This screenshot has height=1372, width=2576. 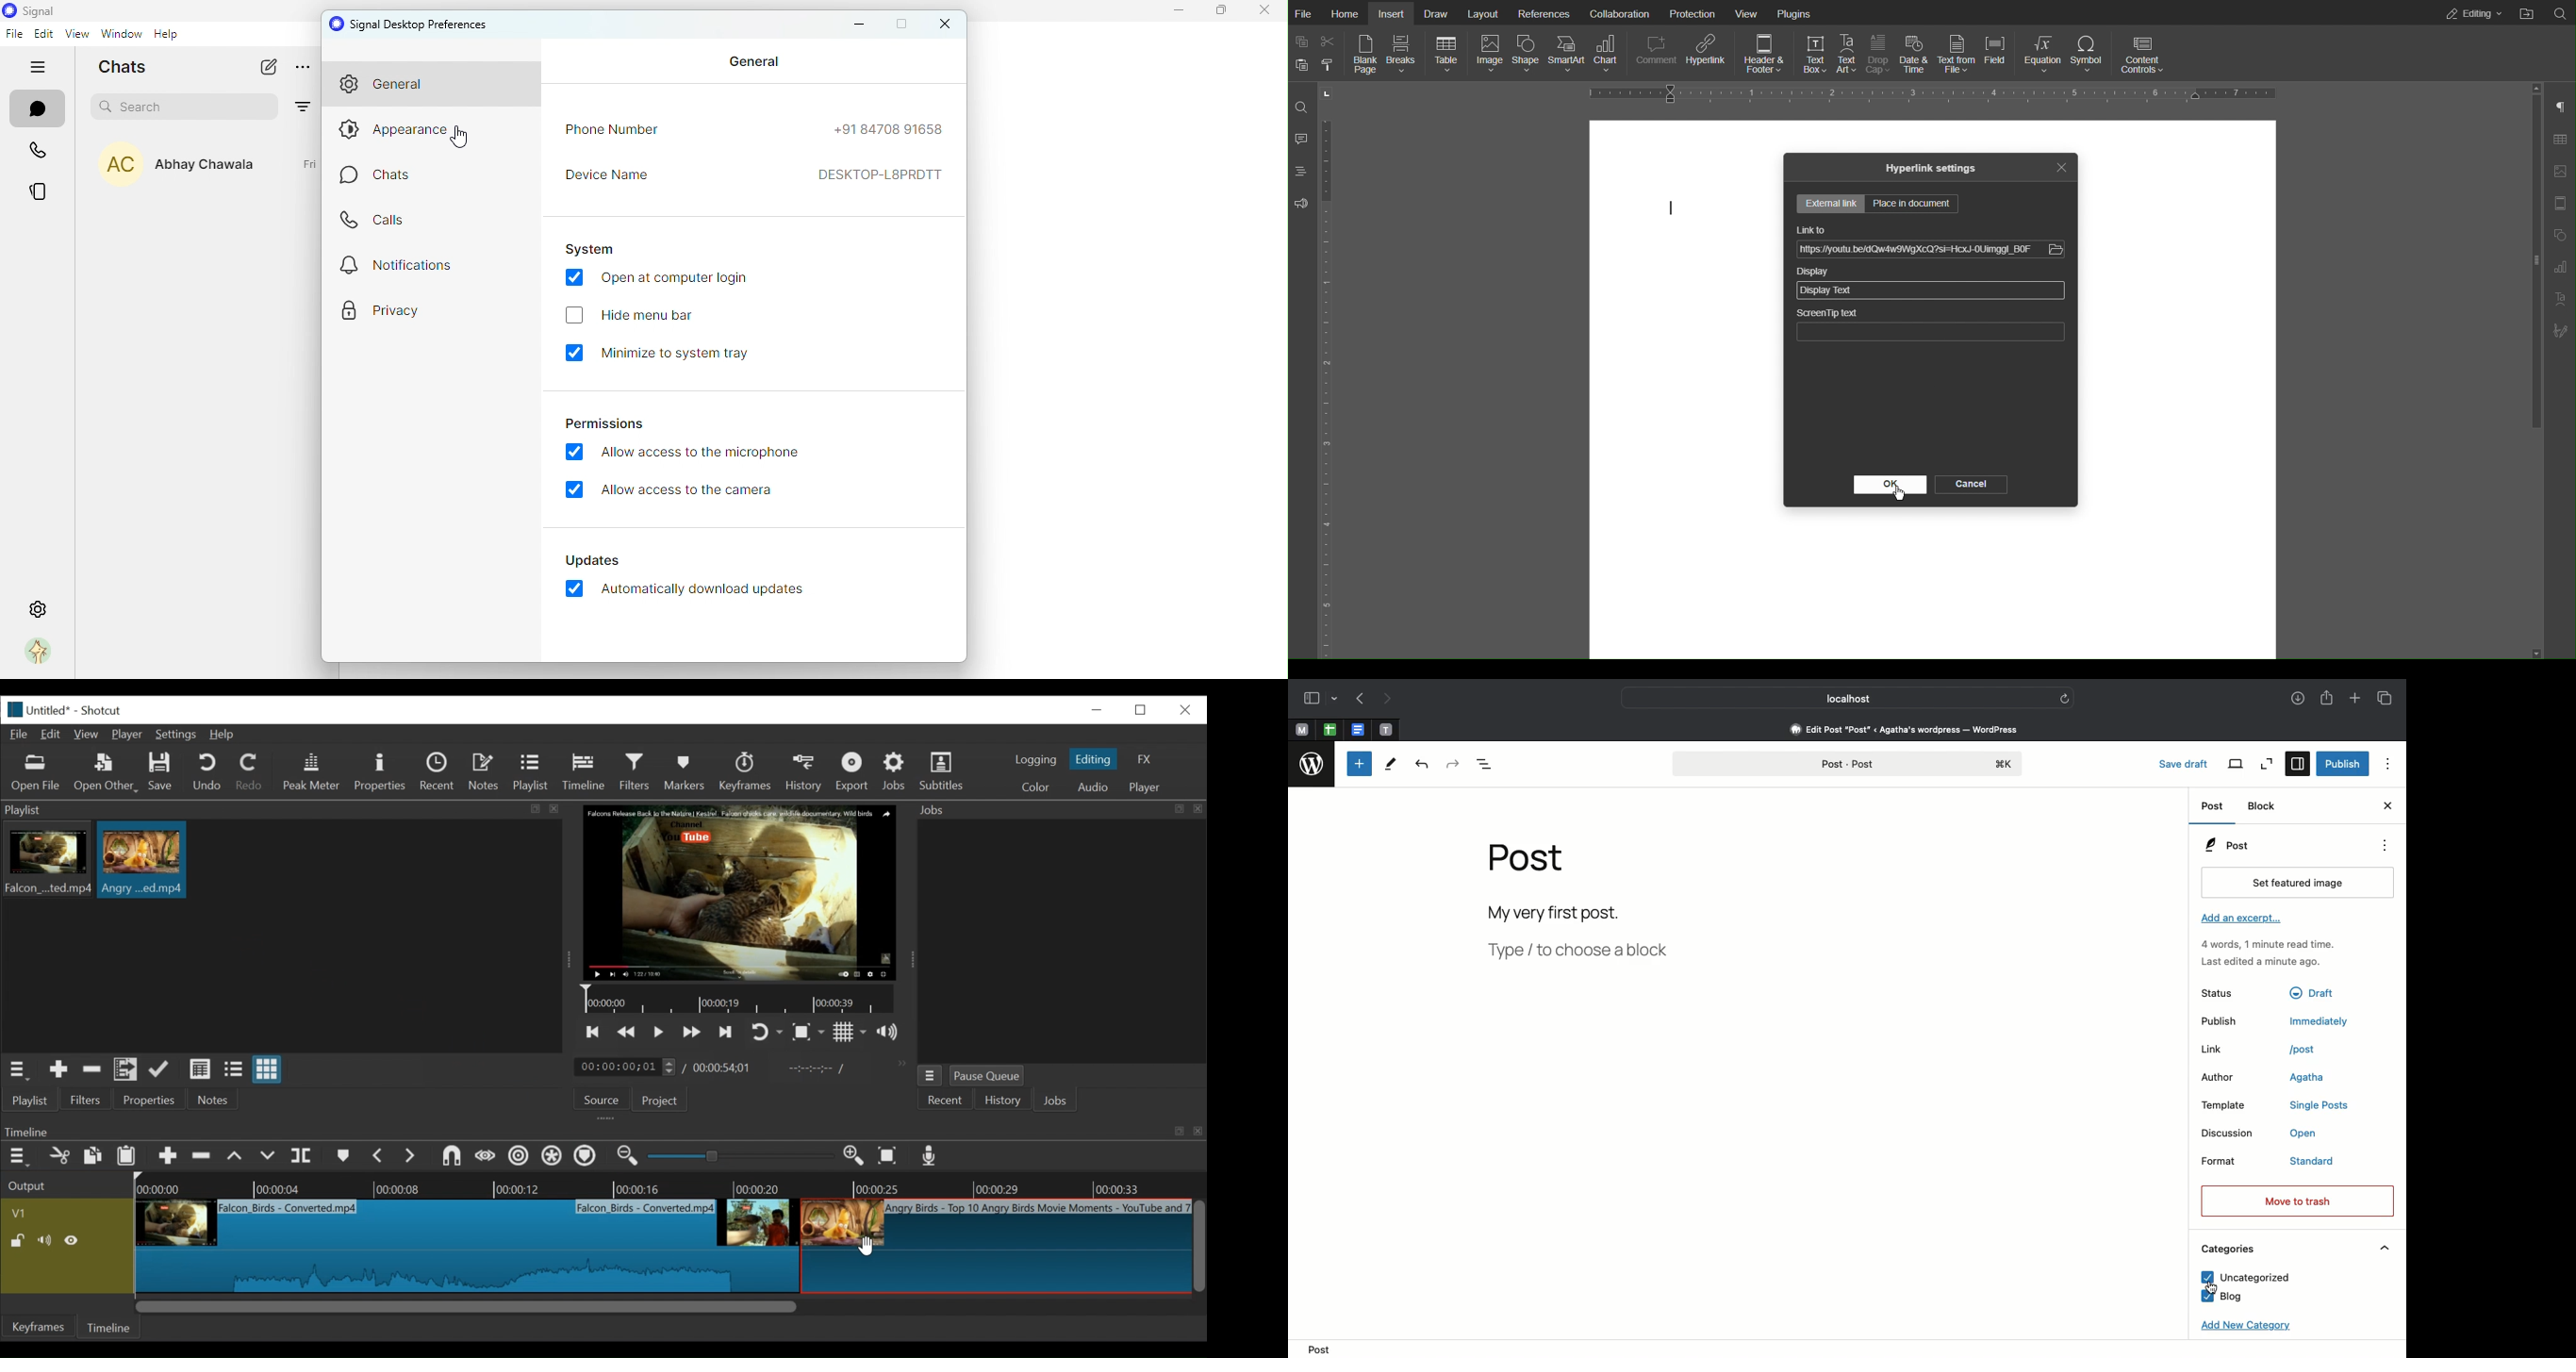 What do you see at coordinates (53, 733) in the screenshot?
I see `Edit` at bounding box center [53, 733].